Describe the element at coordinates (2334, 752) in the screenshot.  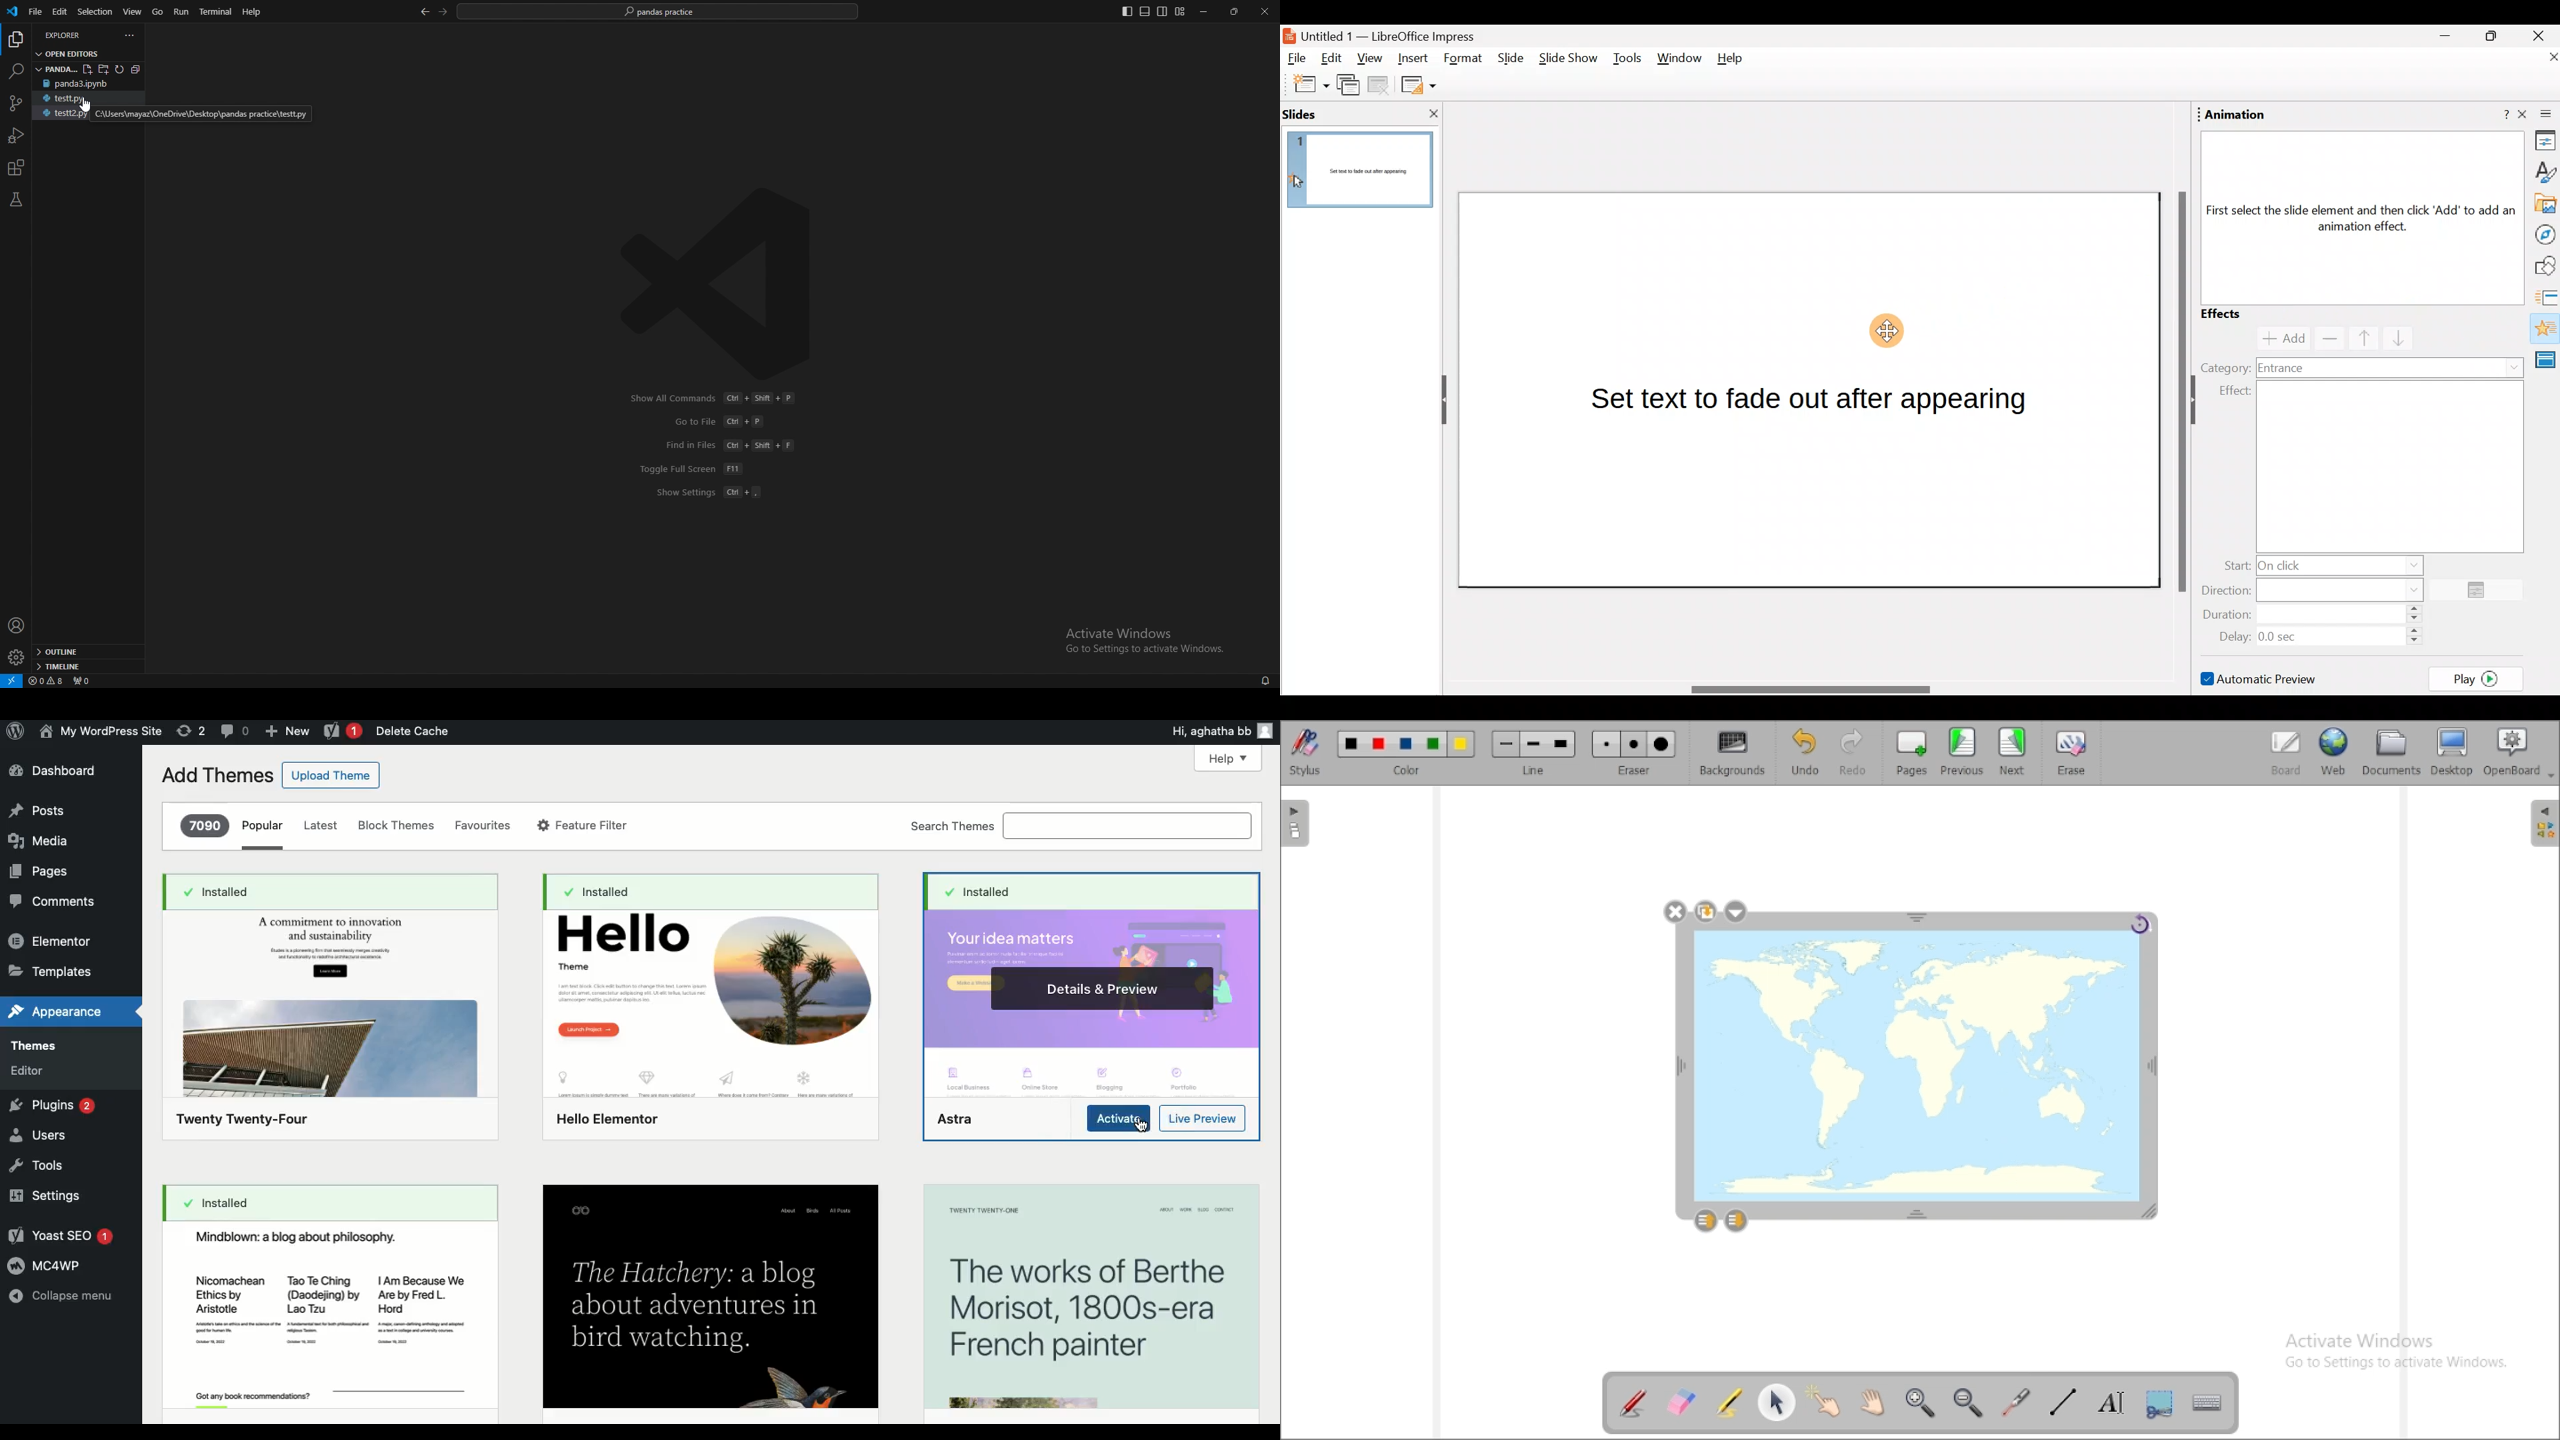
I see `web` at that location.